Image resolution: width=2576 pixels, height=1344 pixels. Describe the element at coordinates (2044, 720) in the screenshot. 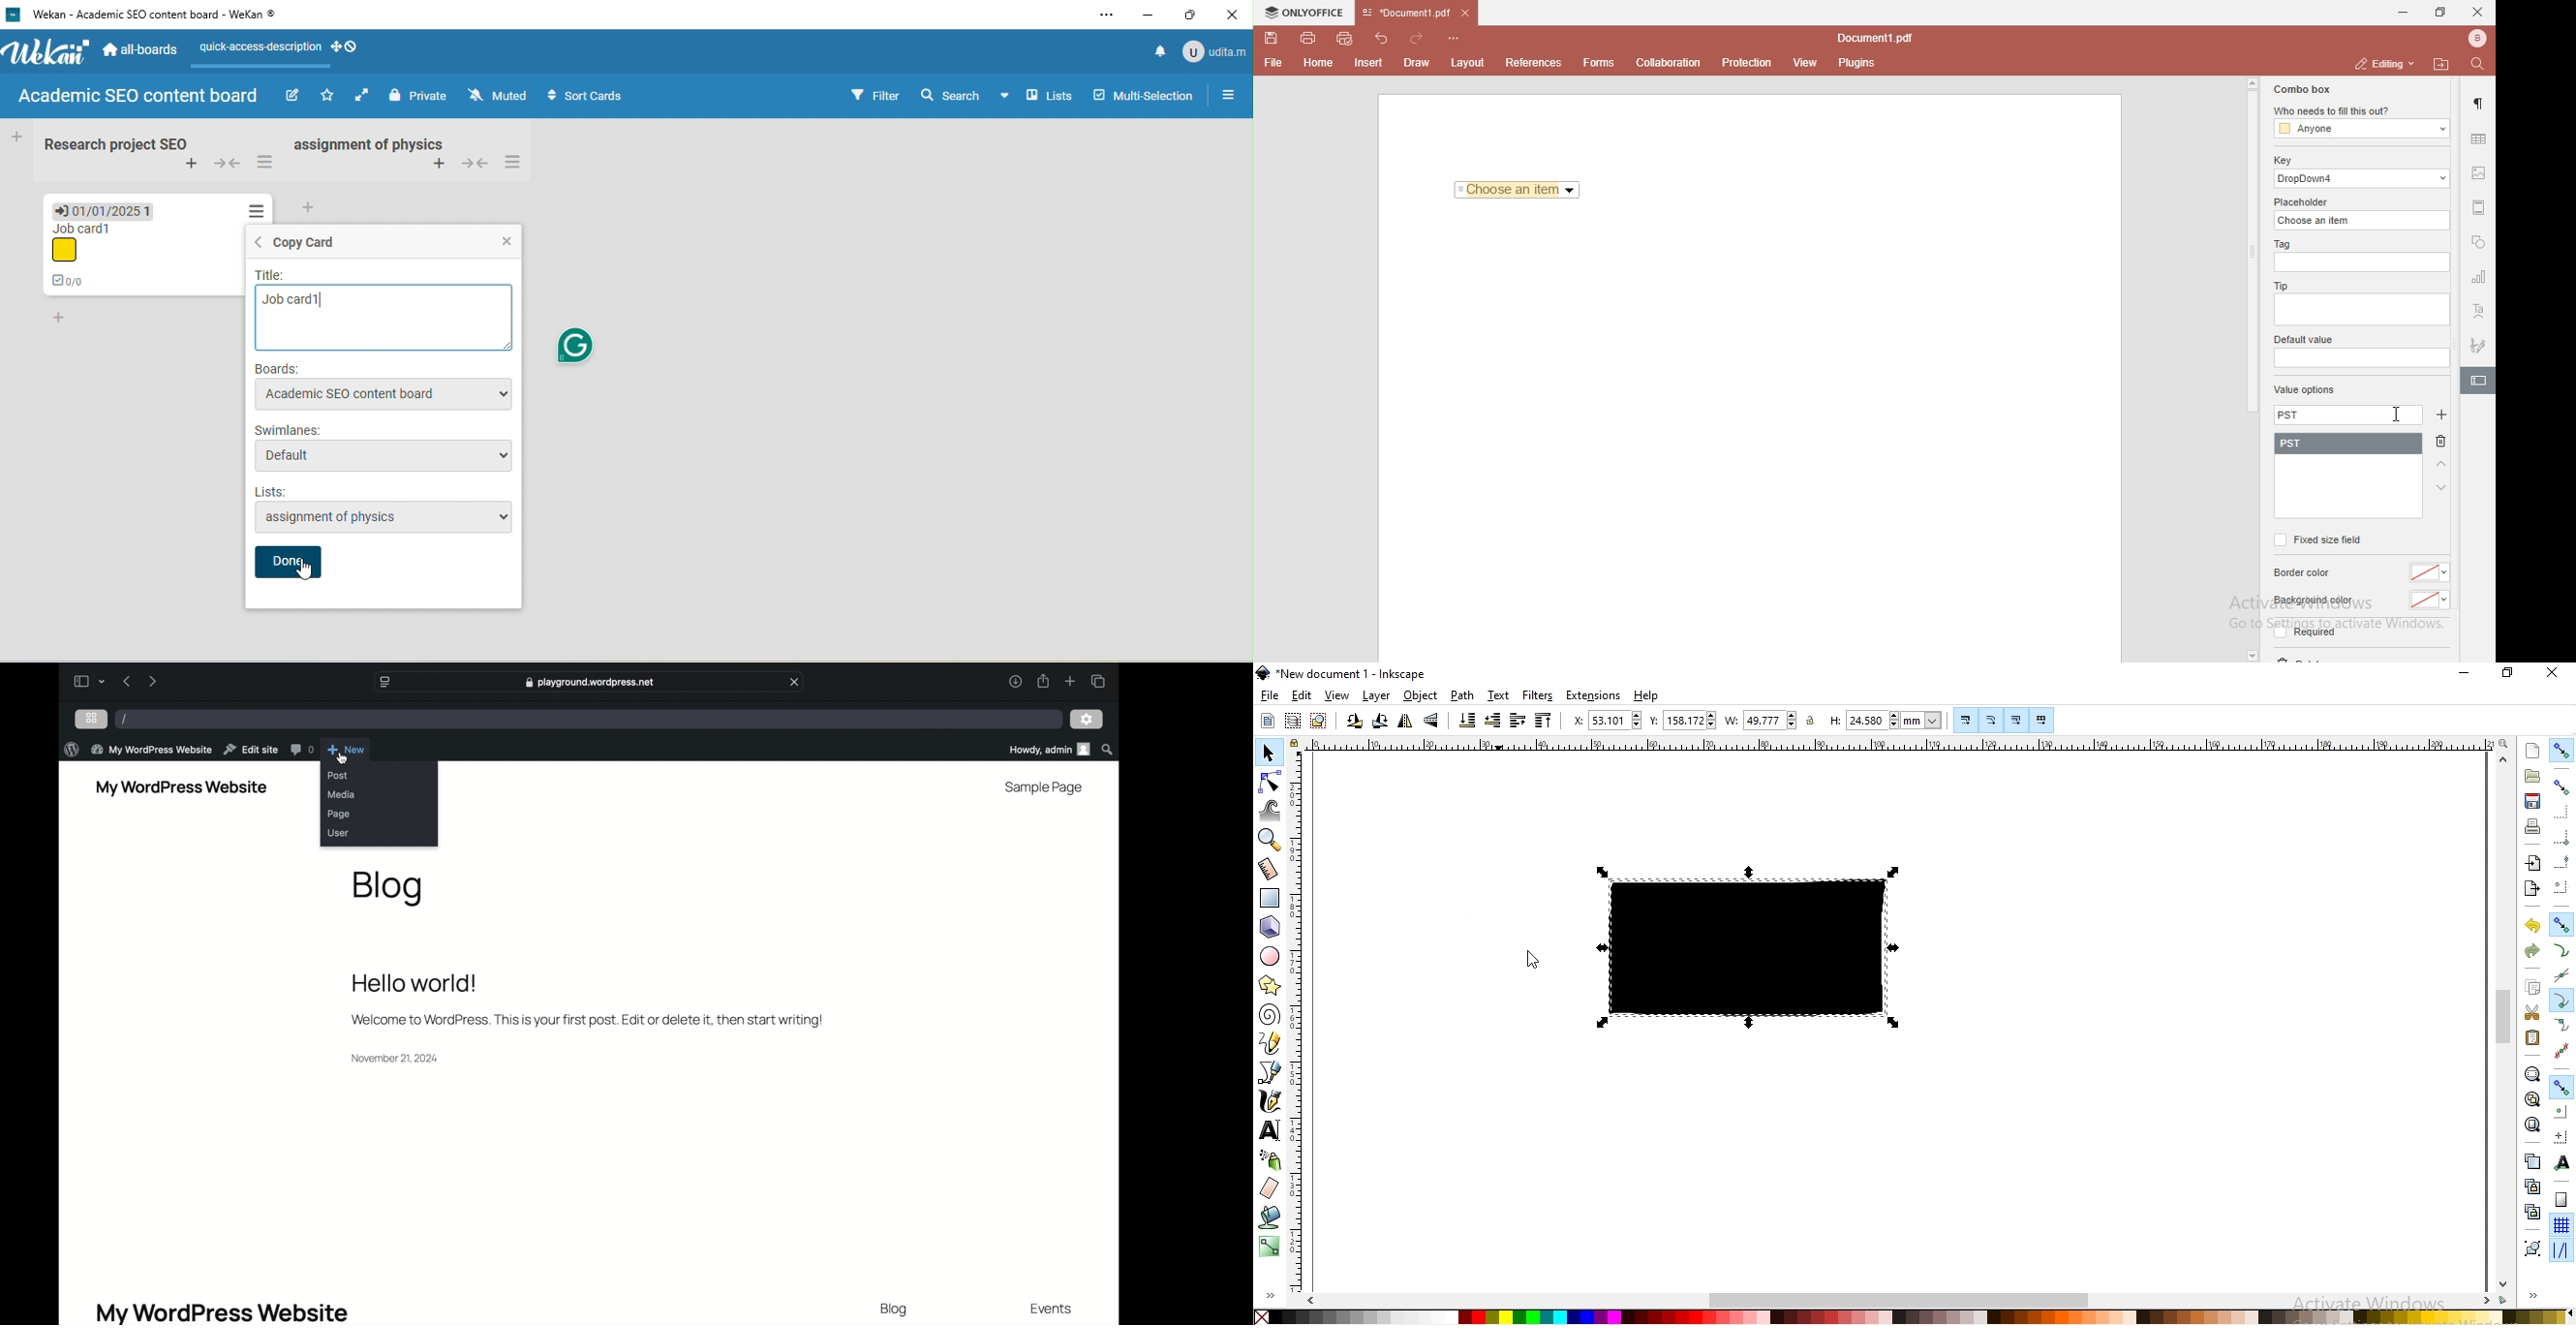

I see `move patterns` at that location.